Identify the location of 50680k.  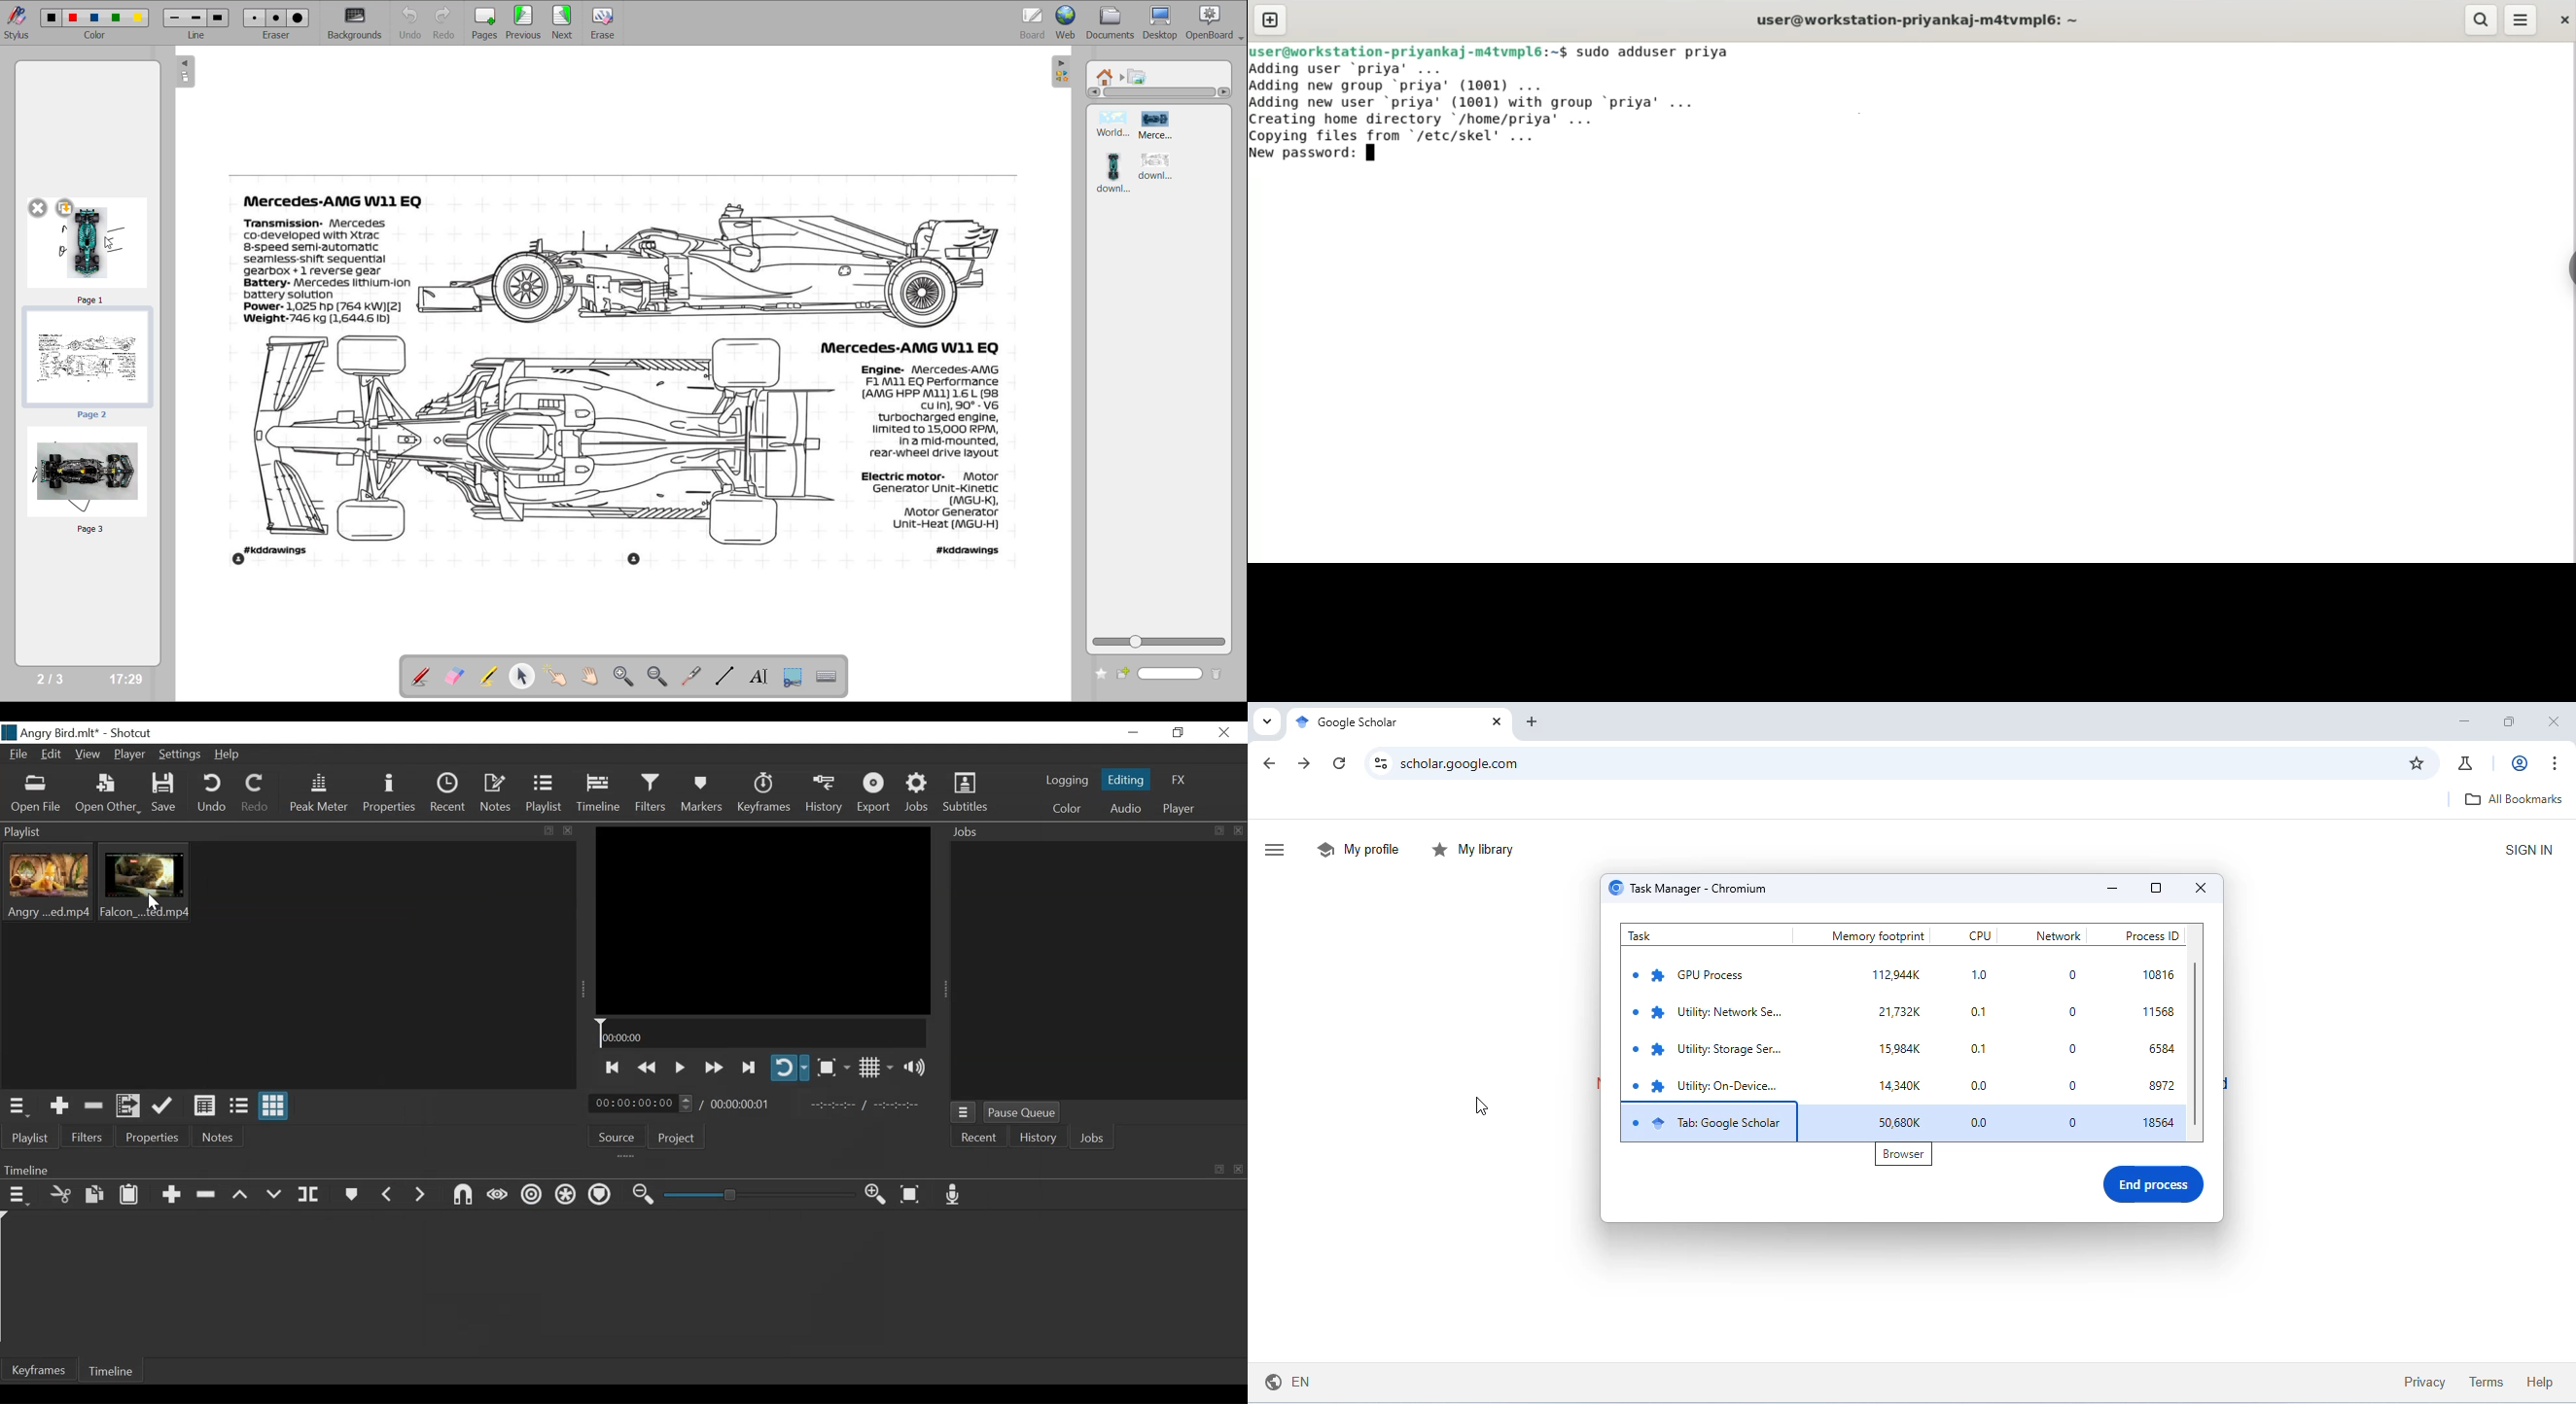
(1905, 1123).